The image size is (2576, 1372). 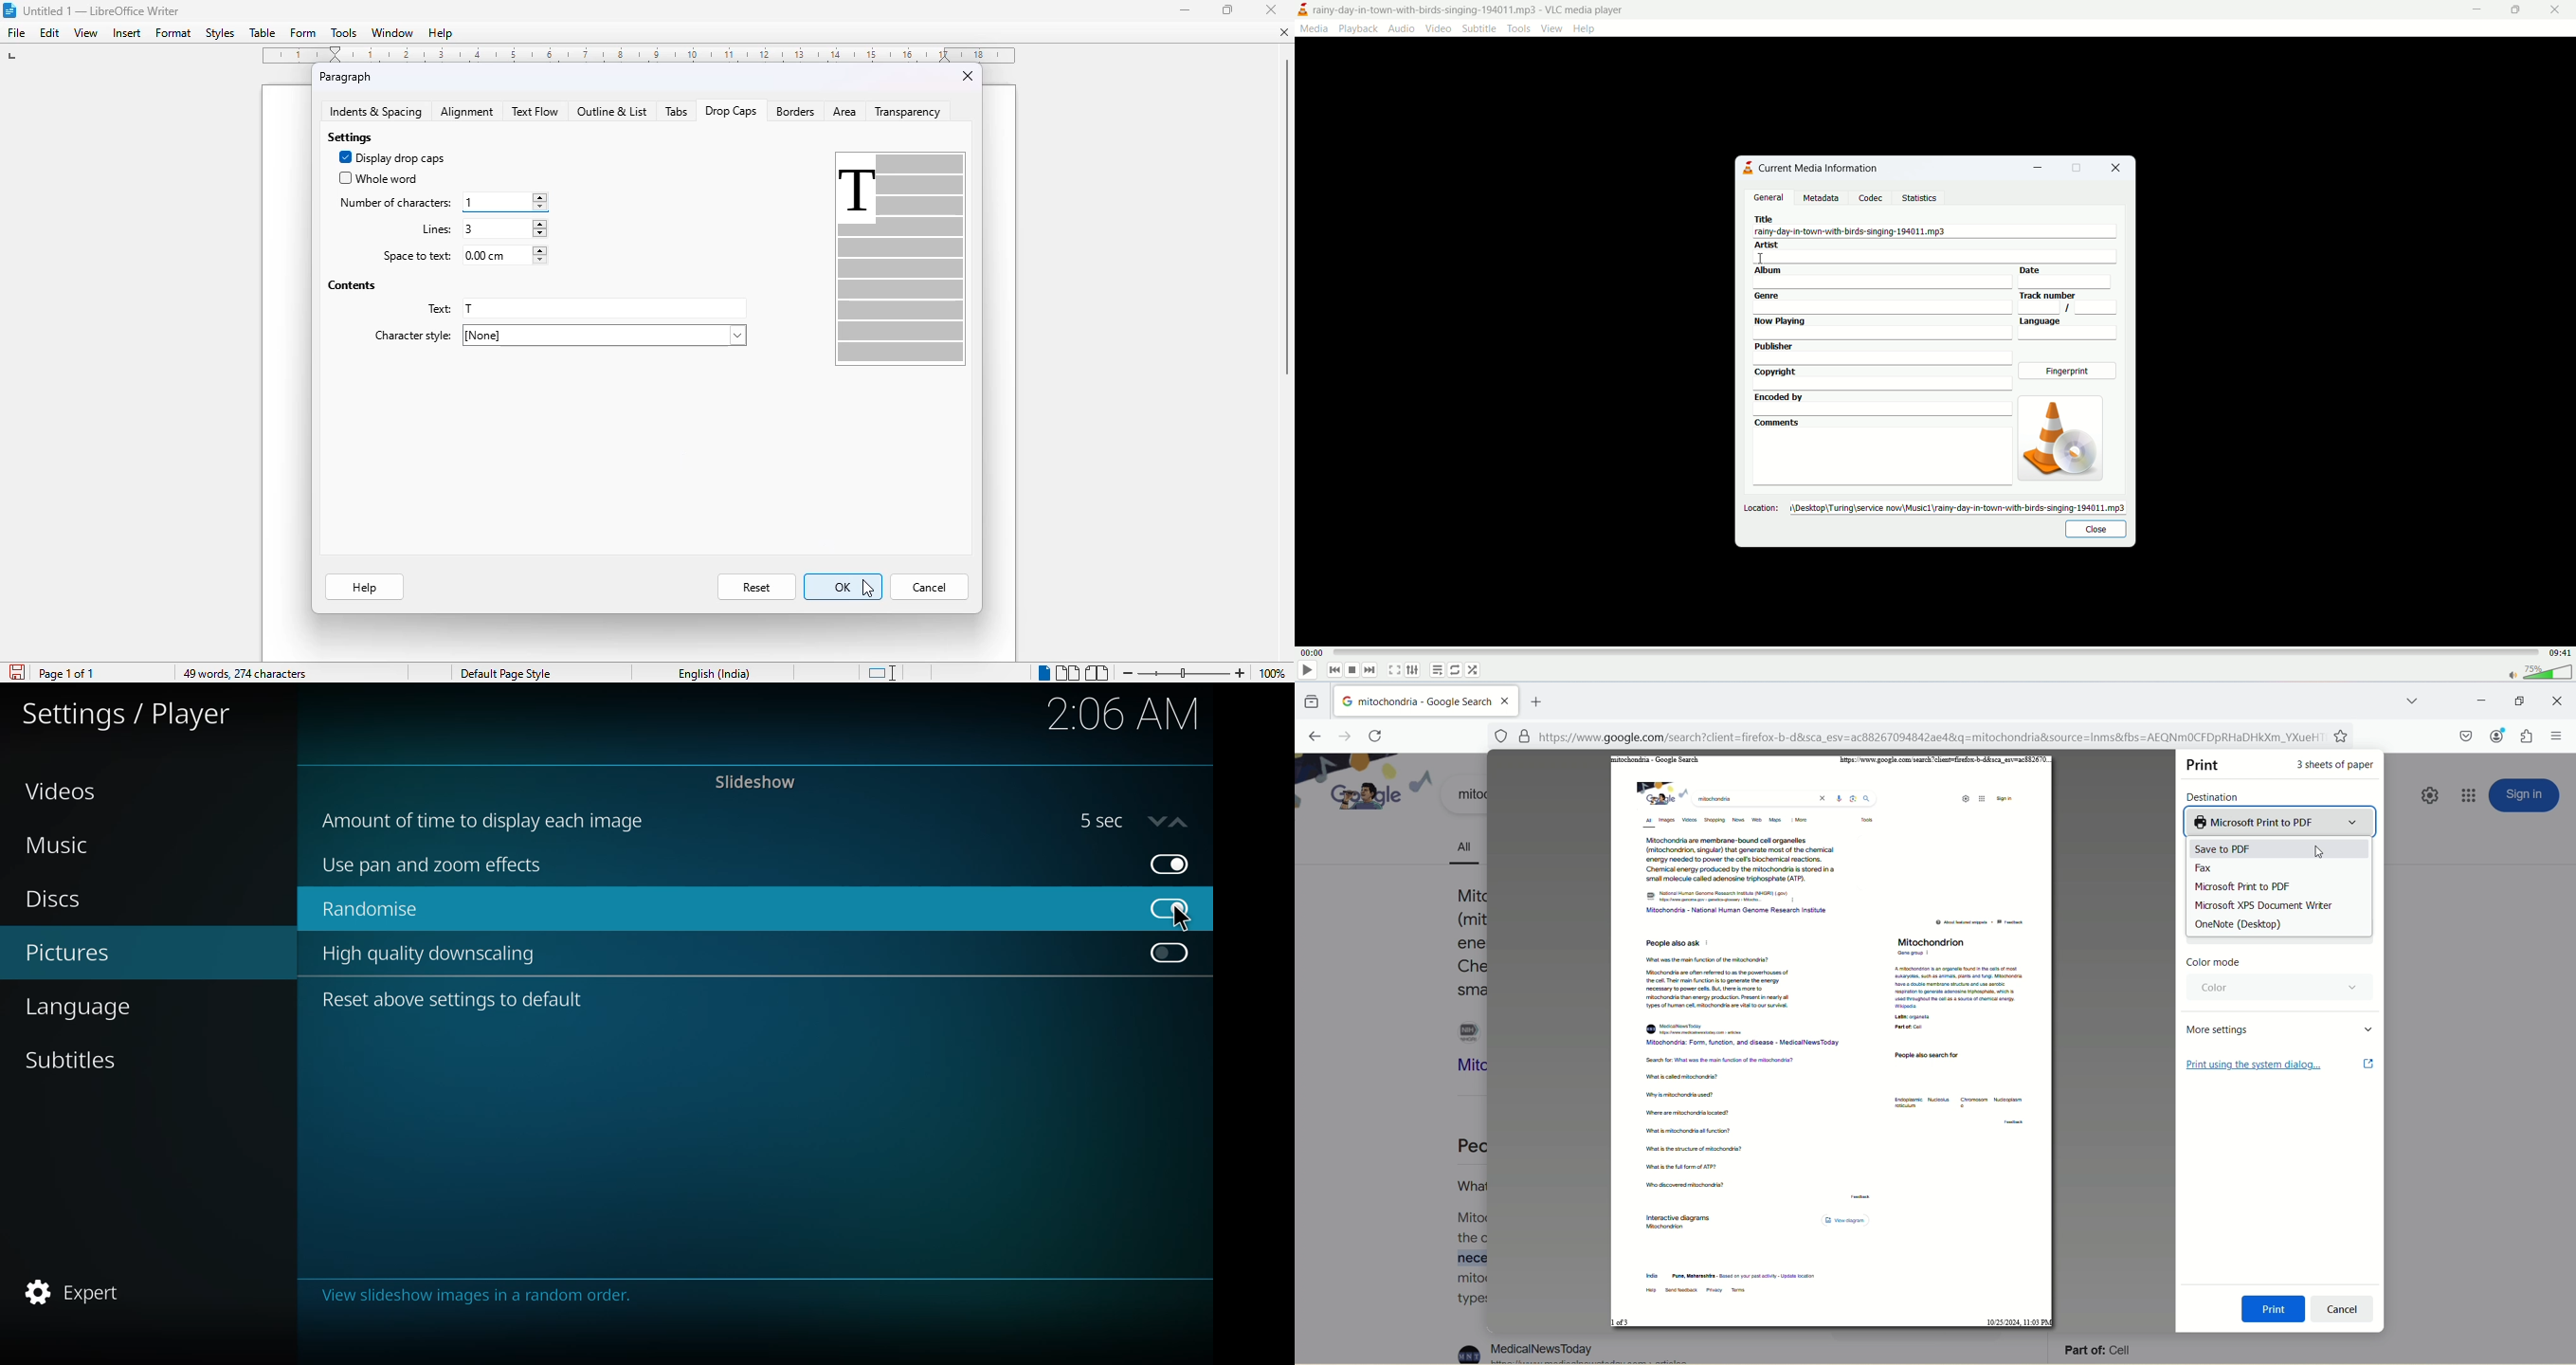 I want to click on maximize, so click(x=2518, y=701).